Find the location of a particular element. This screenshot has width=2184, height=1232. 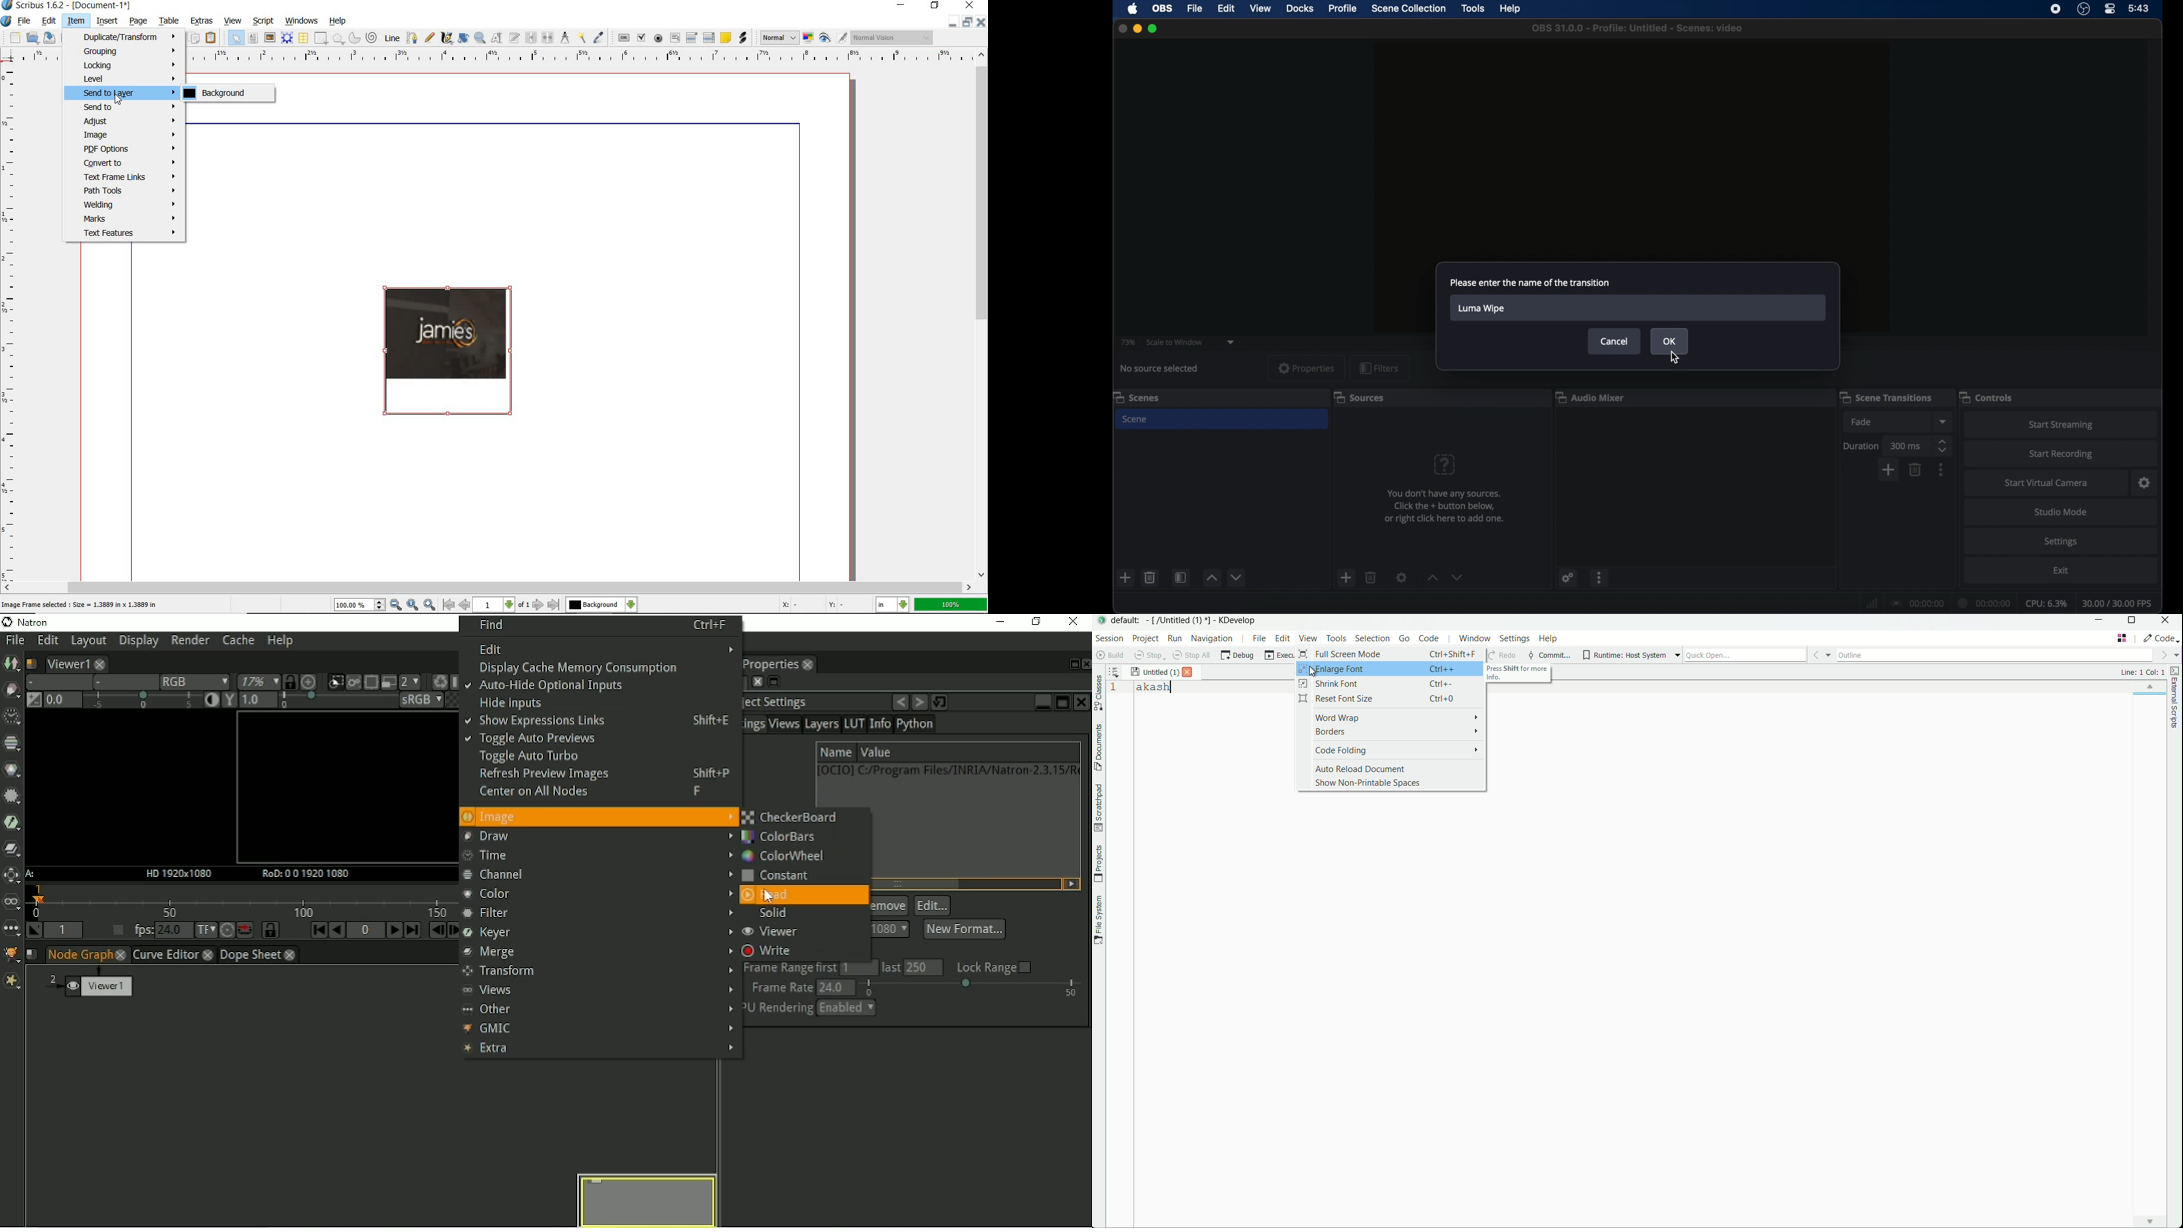

First Page is located at coordinates (448, 606).